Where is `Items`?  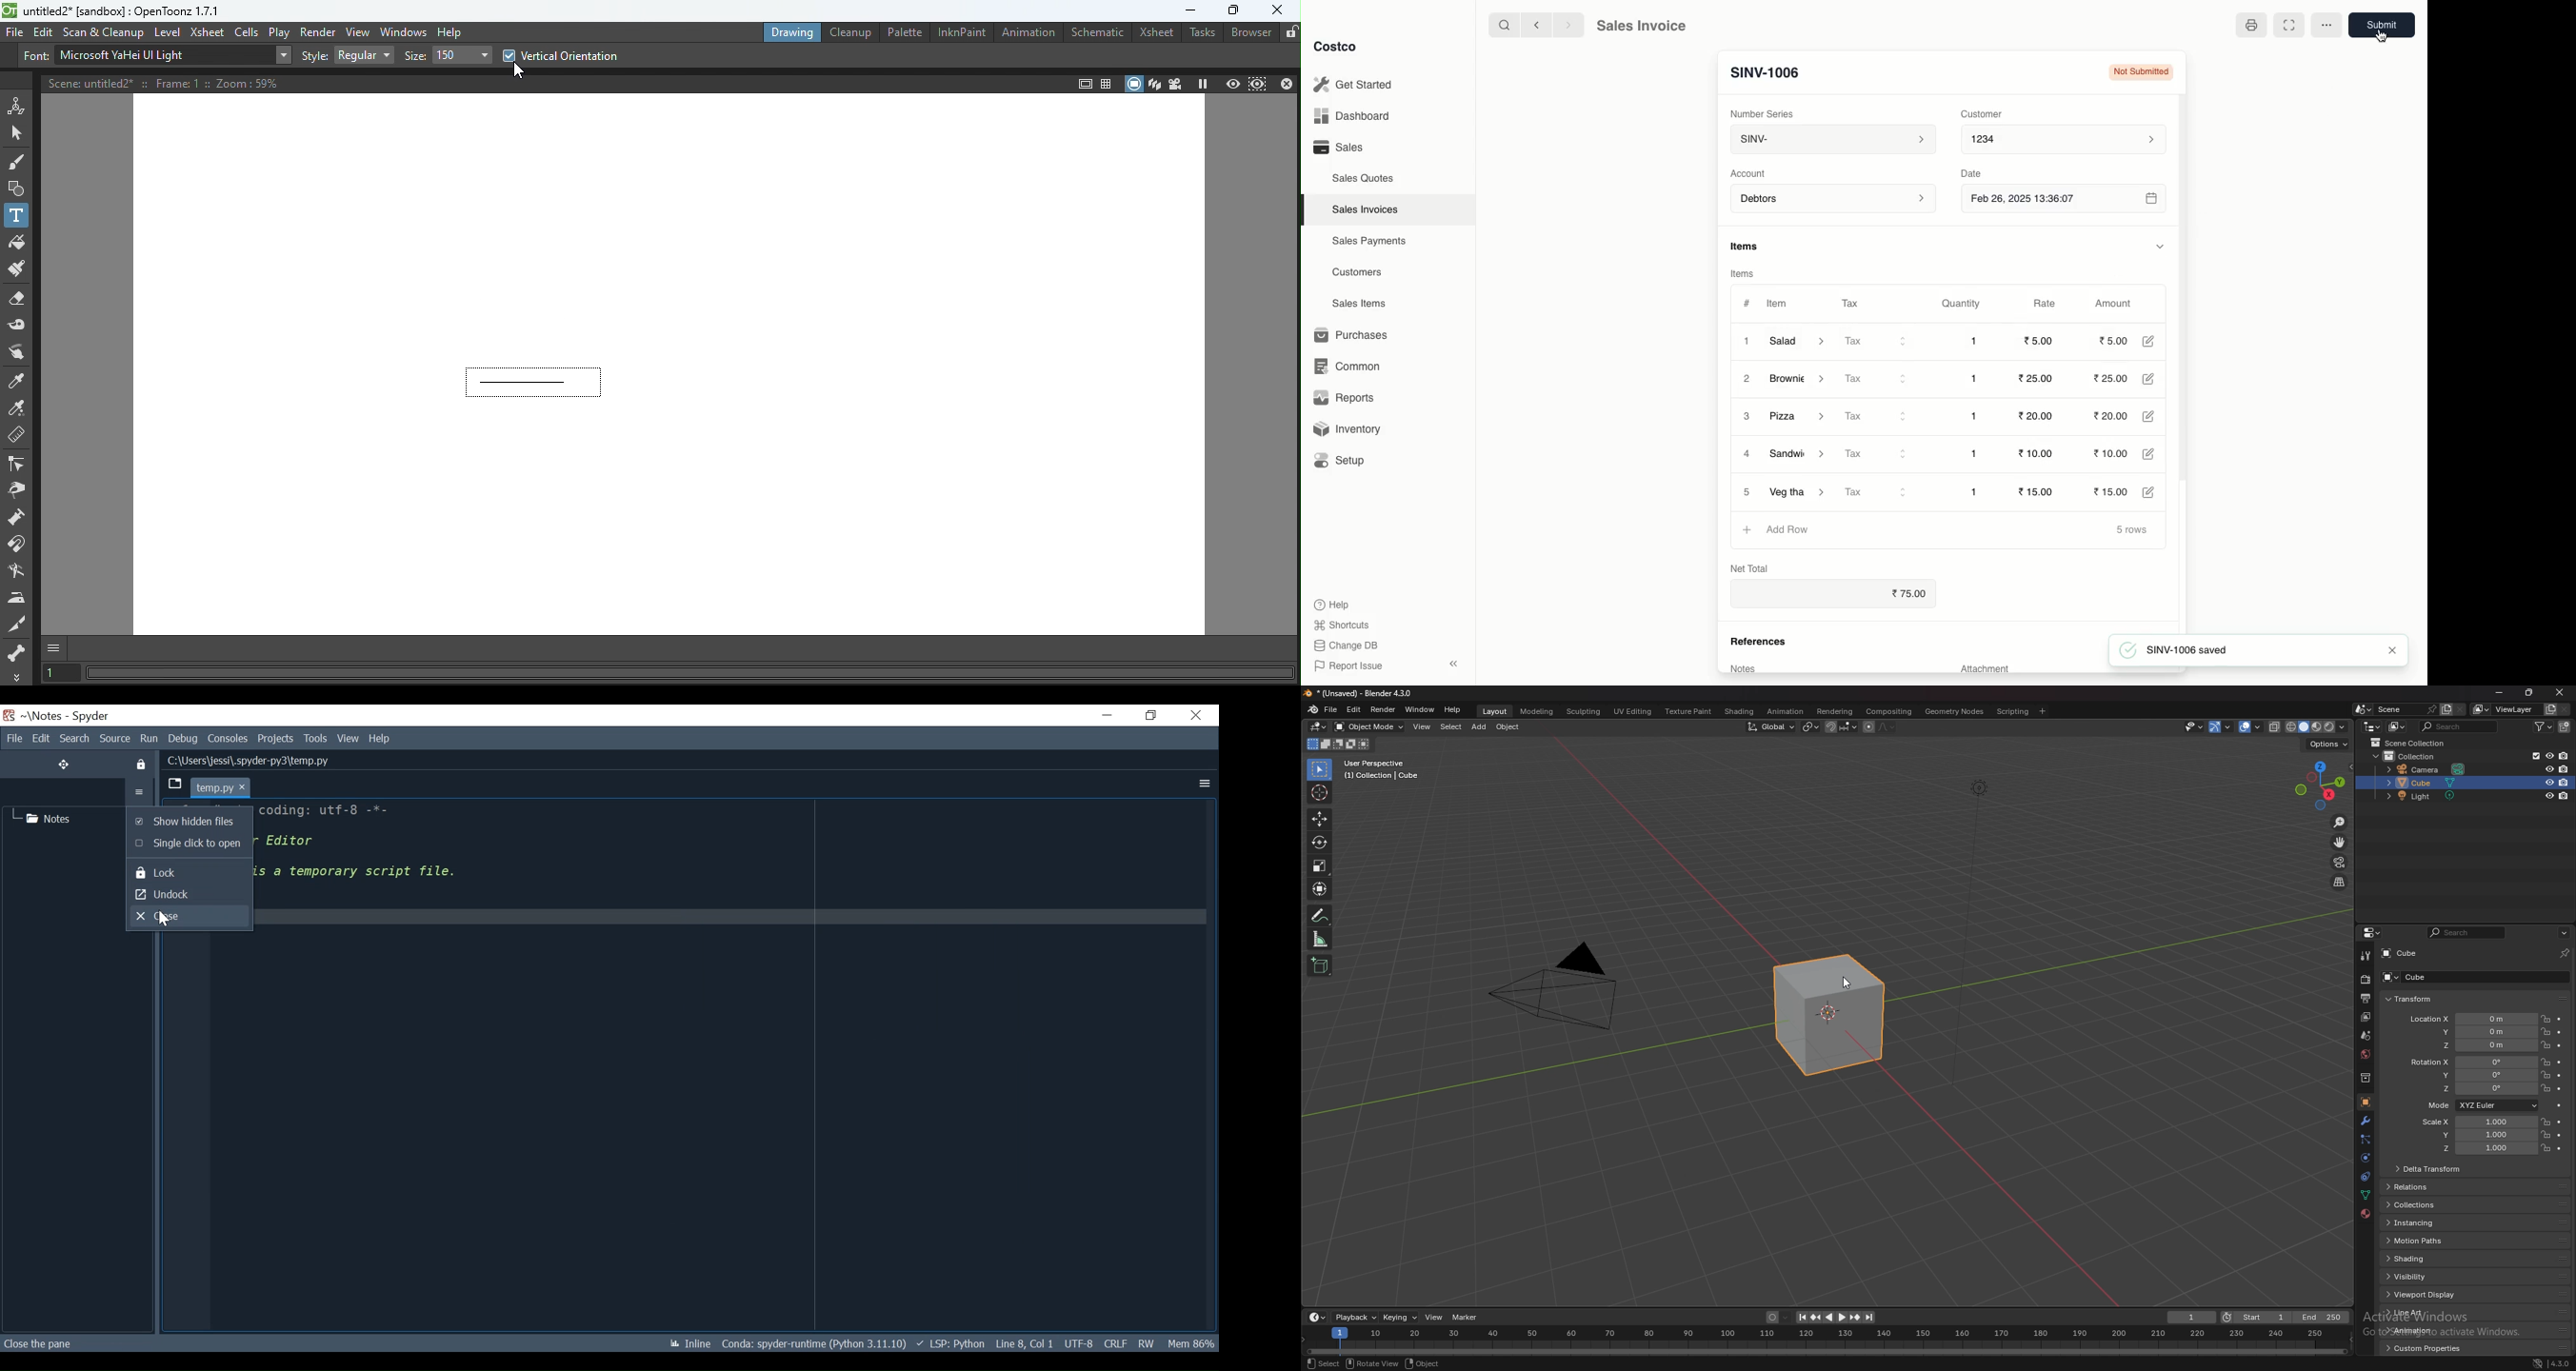 Items is located at coordinates (1750, 246).